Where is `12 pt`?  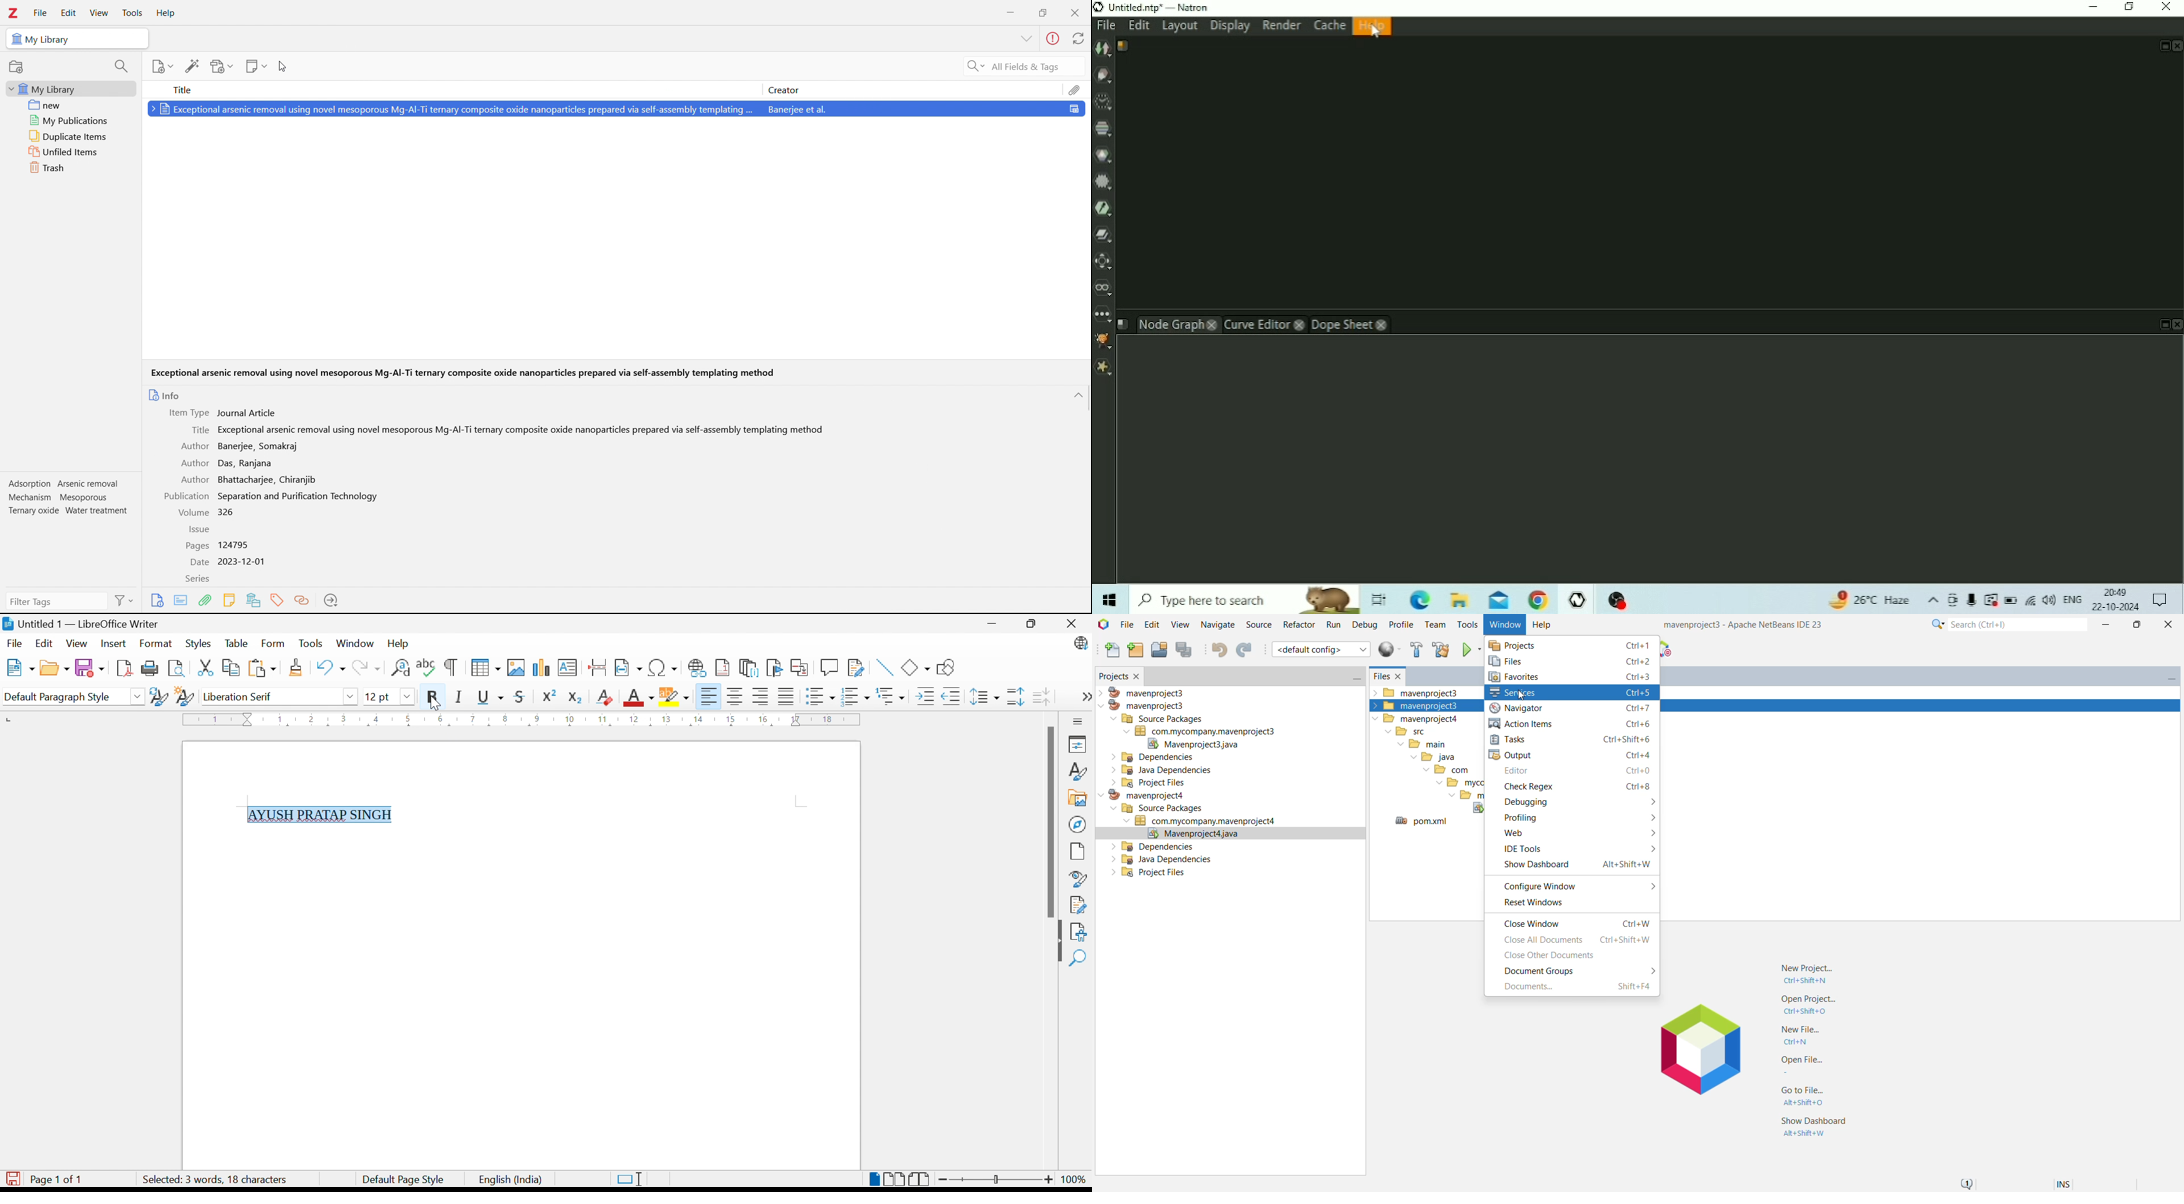 12 pt is located at coordinates (377, 696).